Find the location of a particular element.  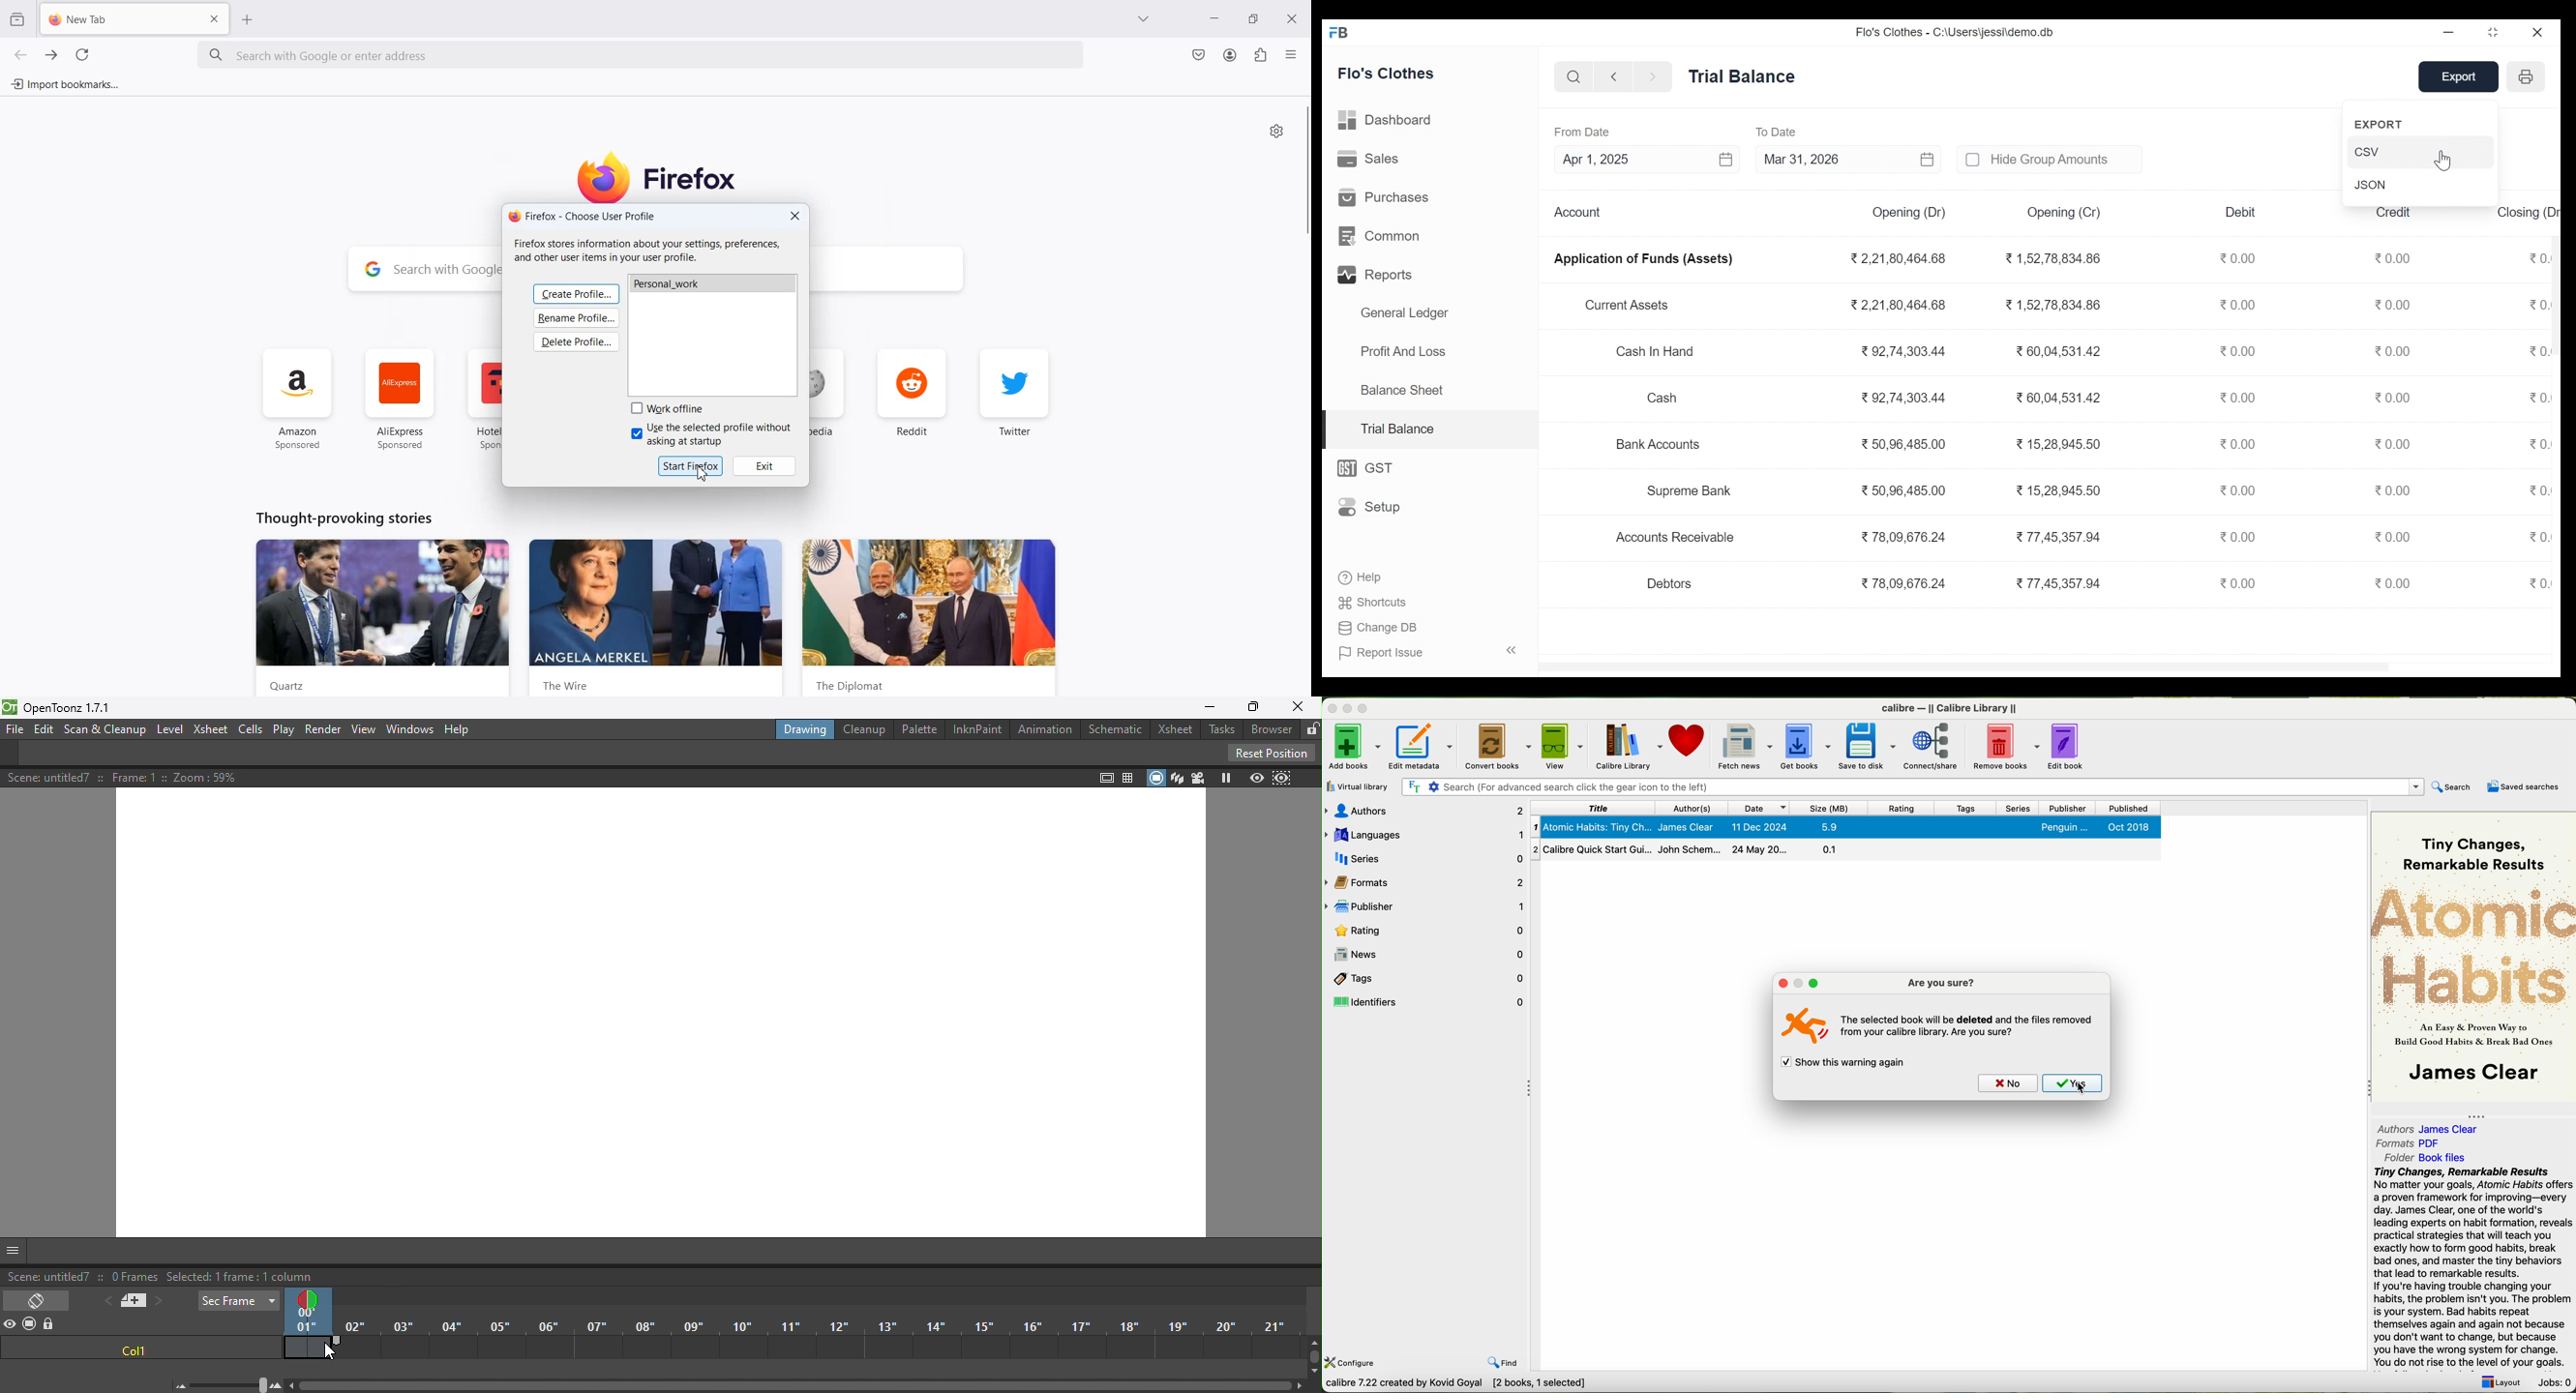

csv  is located at coordinates (2419, 152).